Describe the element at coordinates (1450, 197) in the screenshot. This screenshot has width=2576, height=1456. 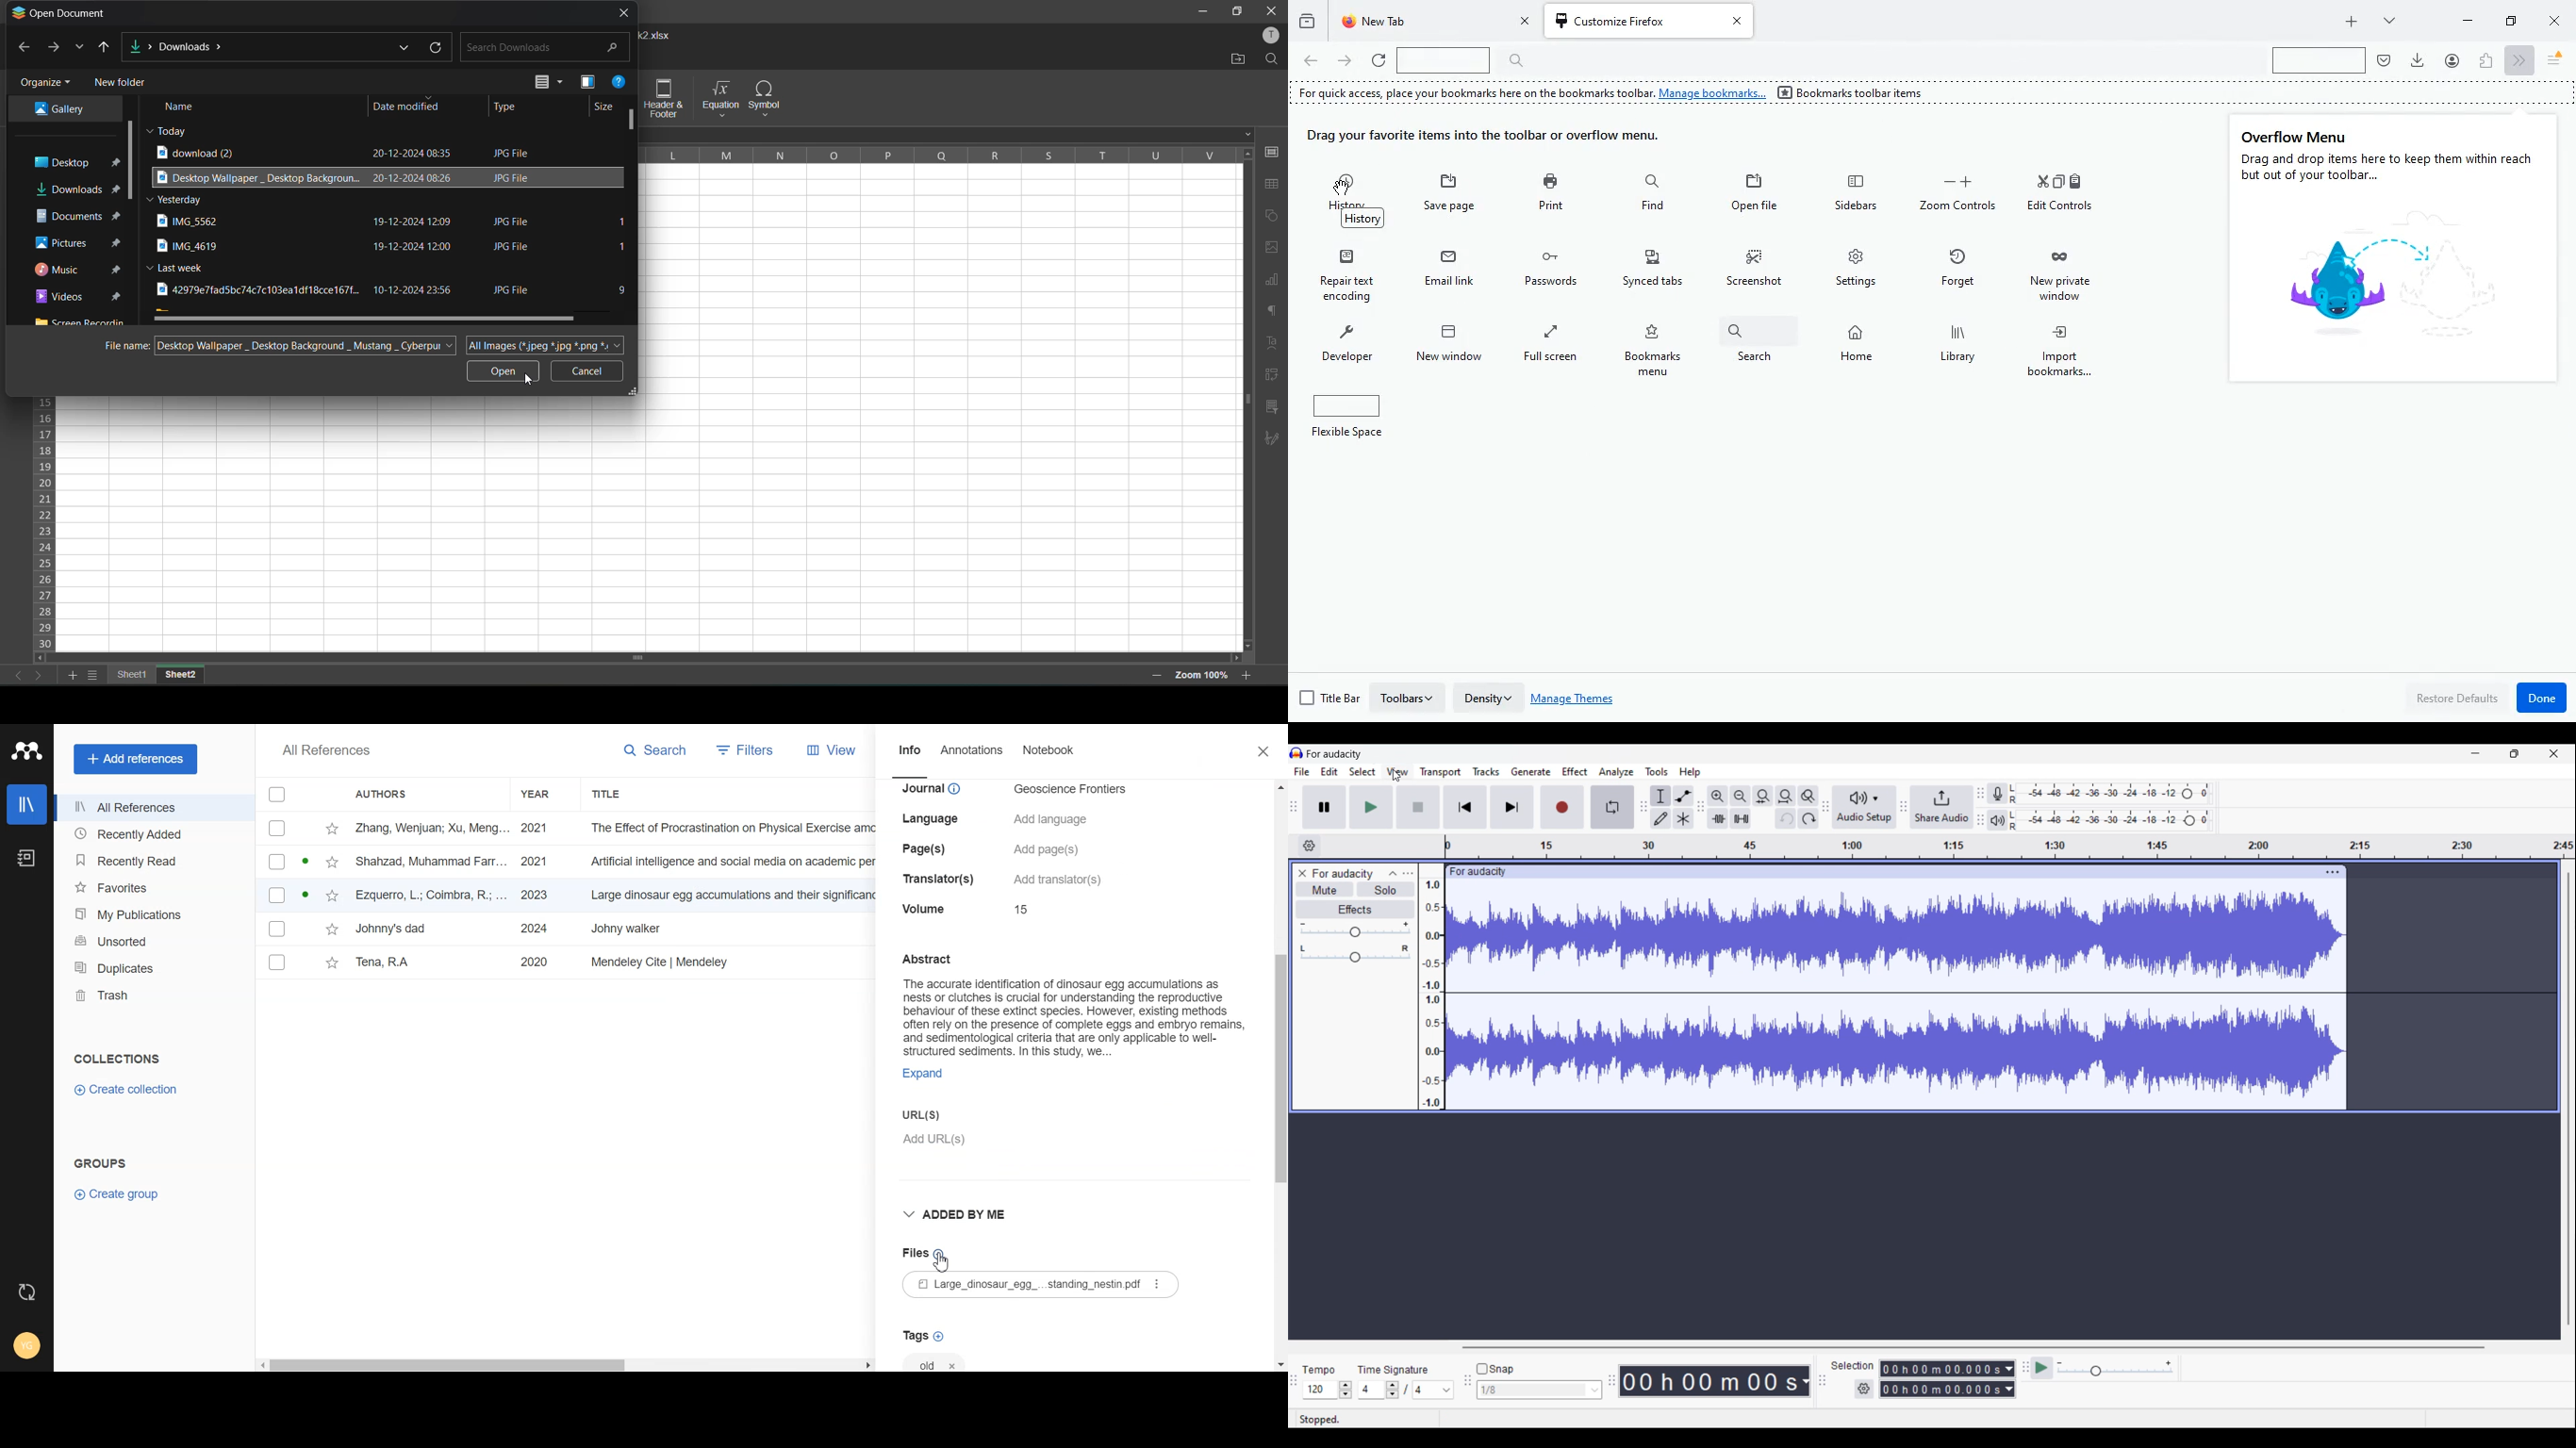
I see `save page` at that location.